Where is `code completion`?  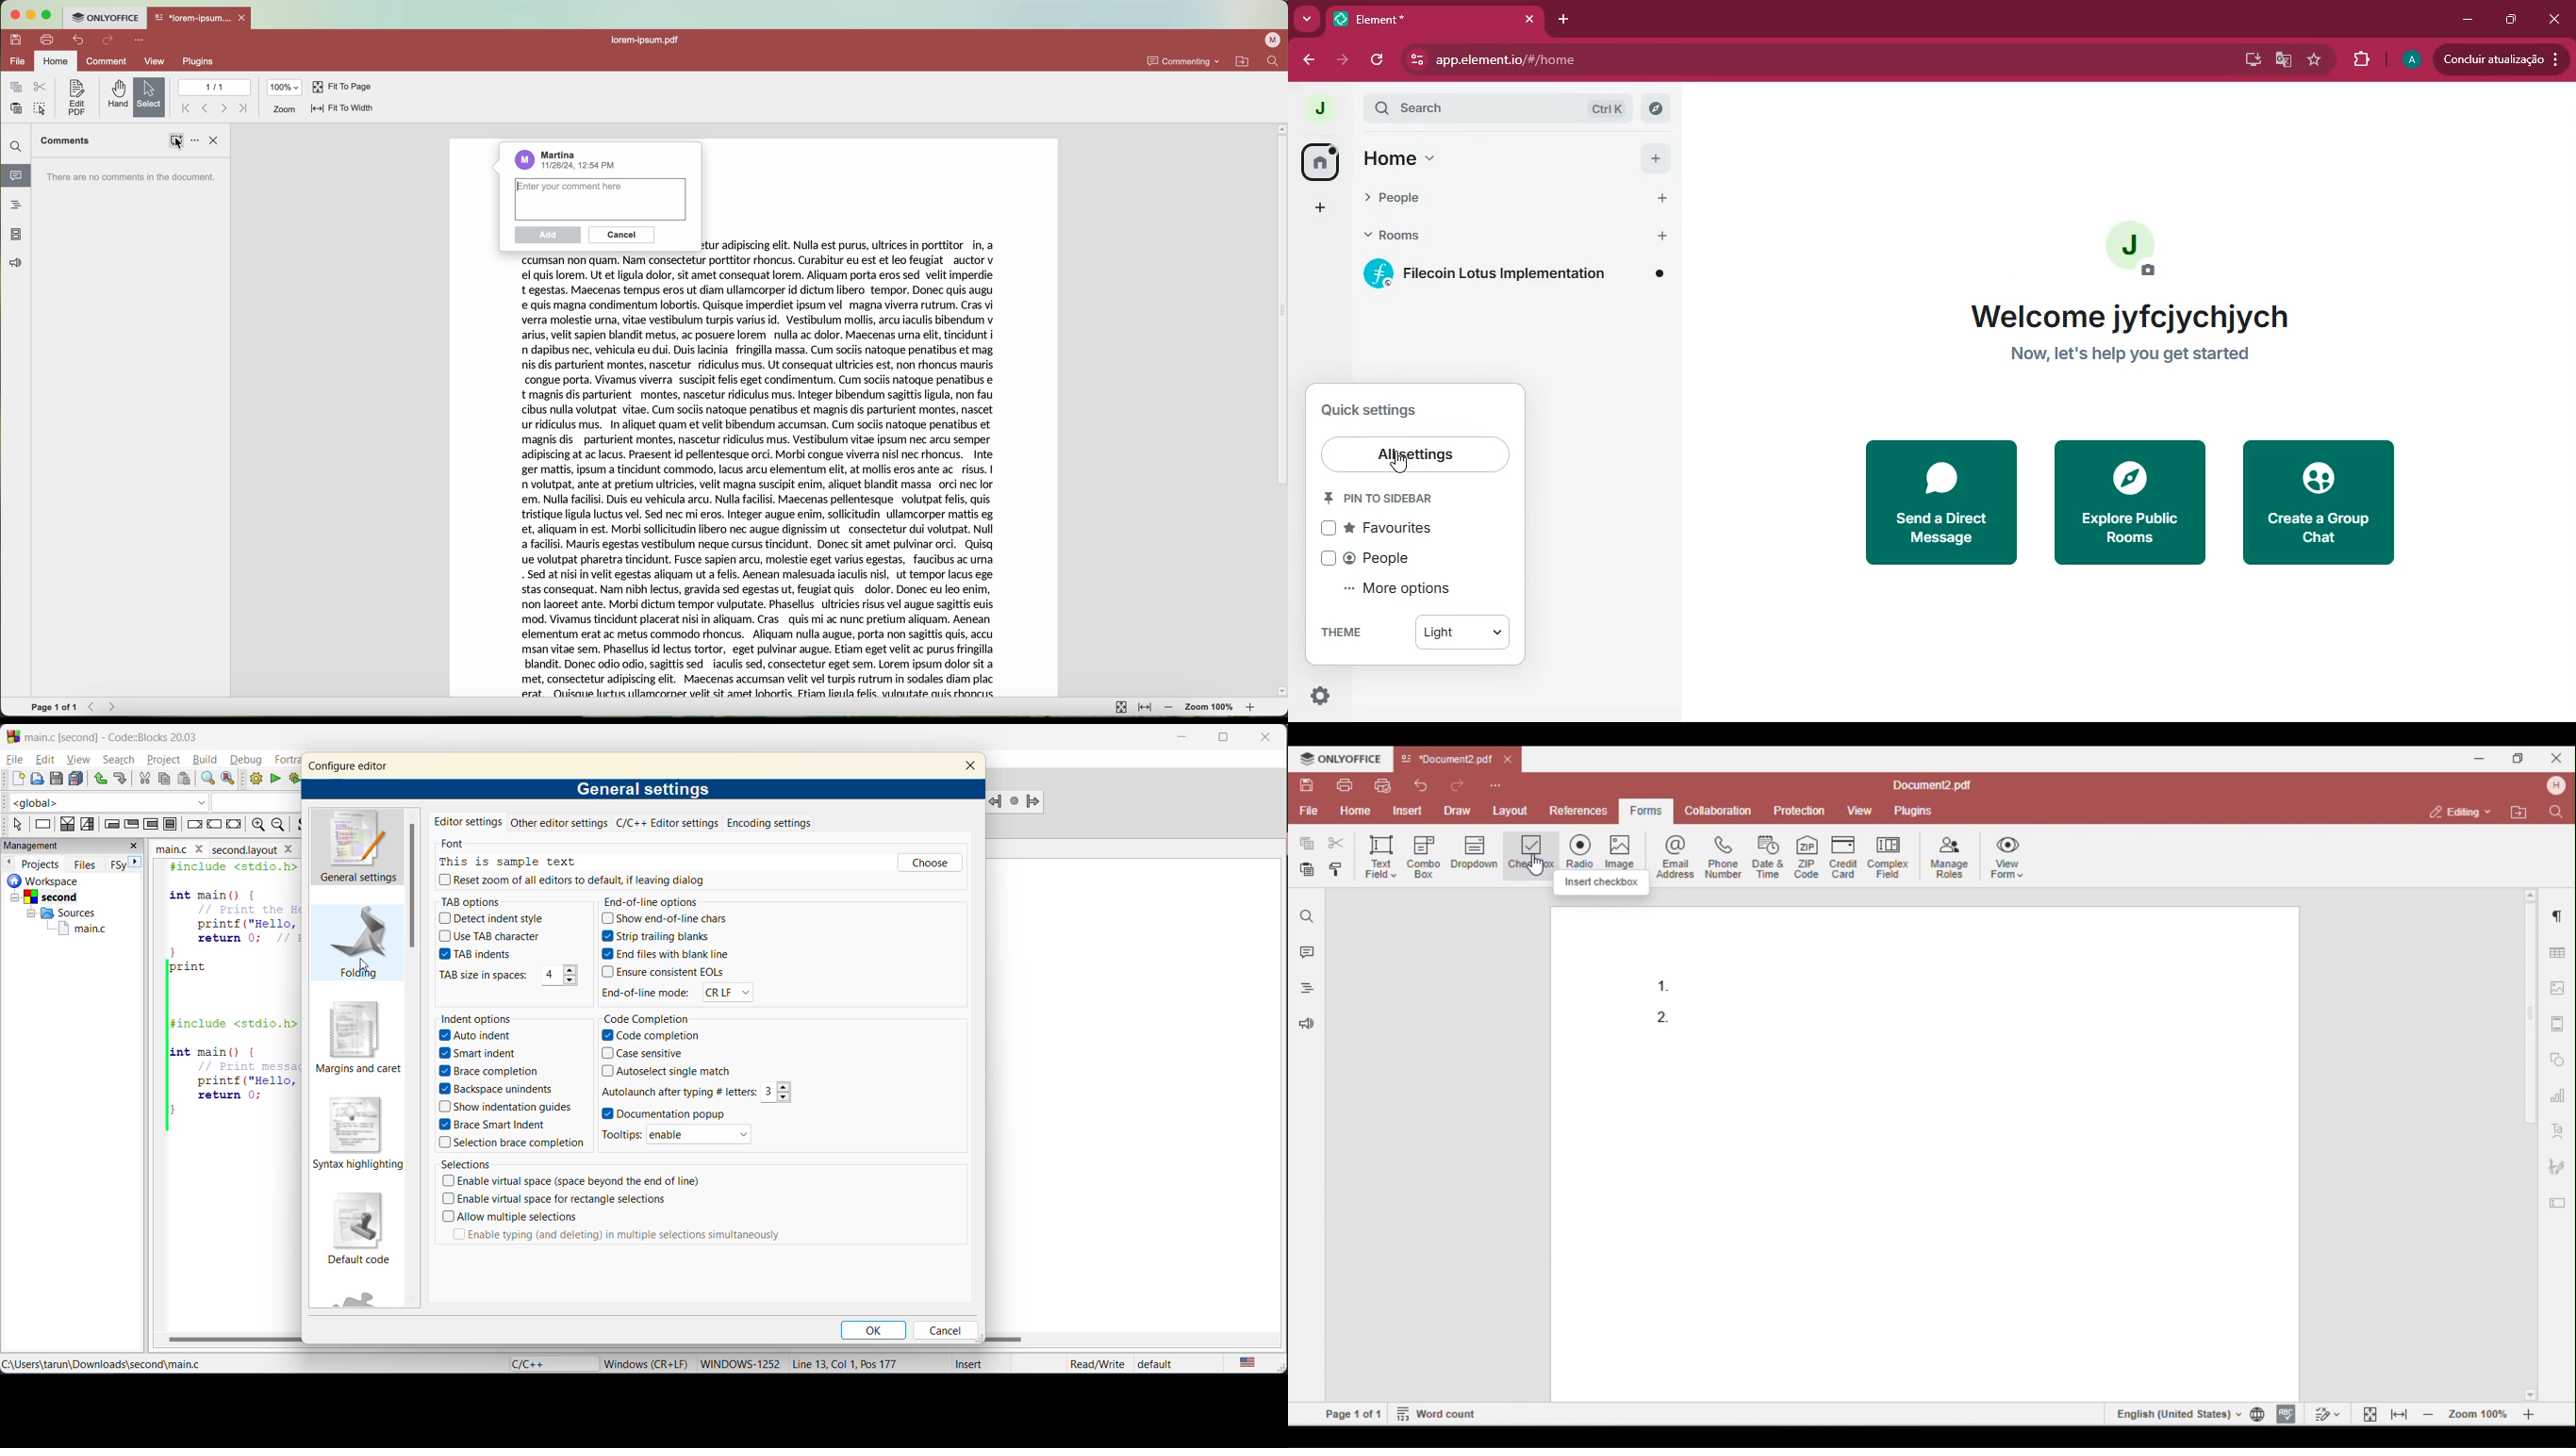
code completion is located at coordinates (708, 1017).